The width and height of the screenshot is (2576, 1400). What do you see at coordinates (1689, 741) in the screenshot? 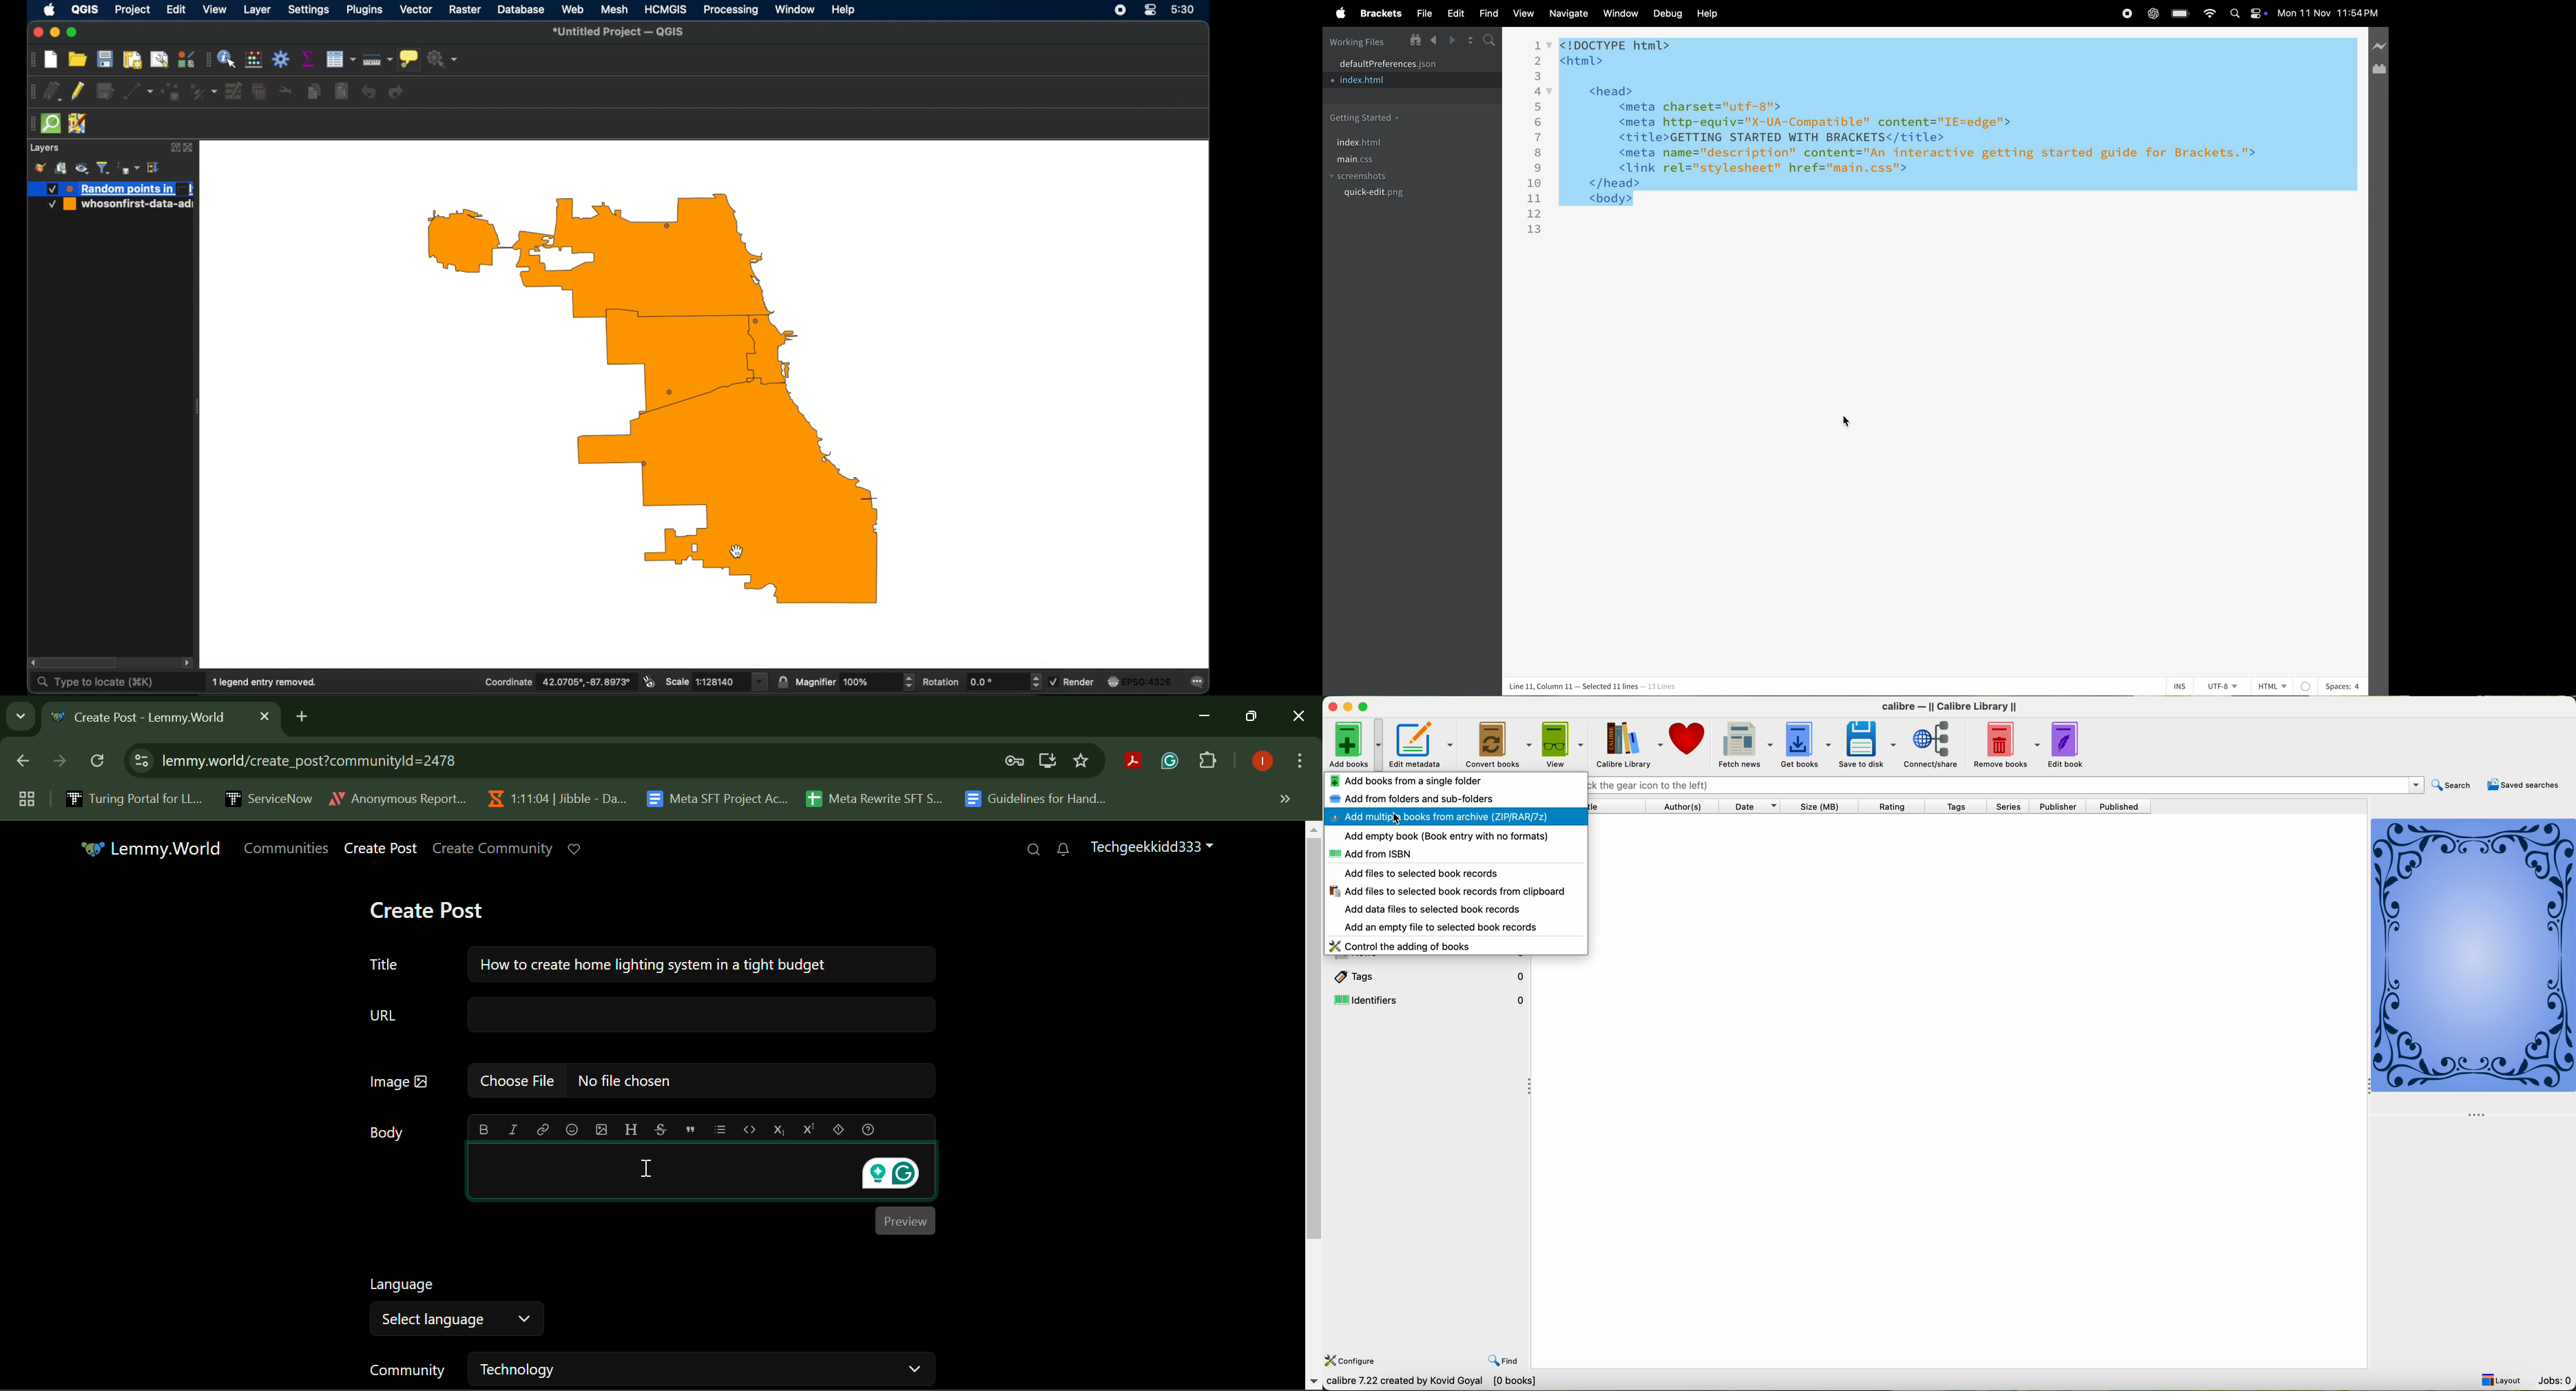
I see `donate` at bounding box center [1689, 741].